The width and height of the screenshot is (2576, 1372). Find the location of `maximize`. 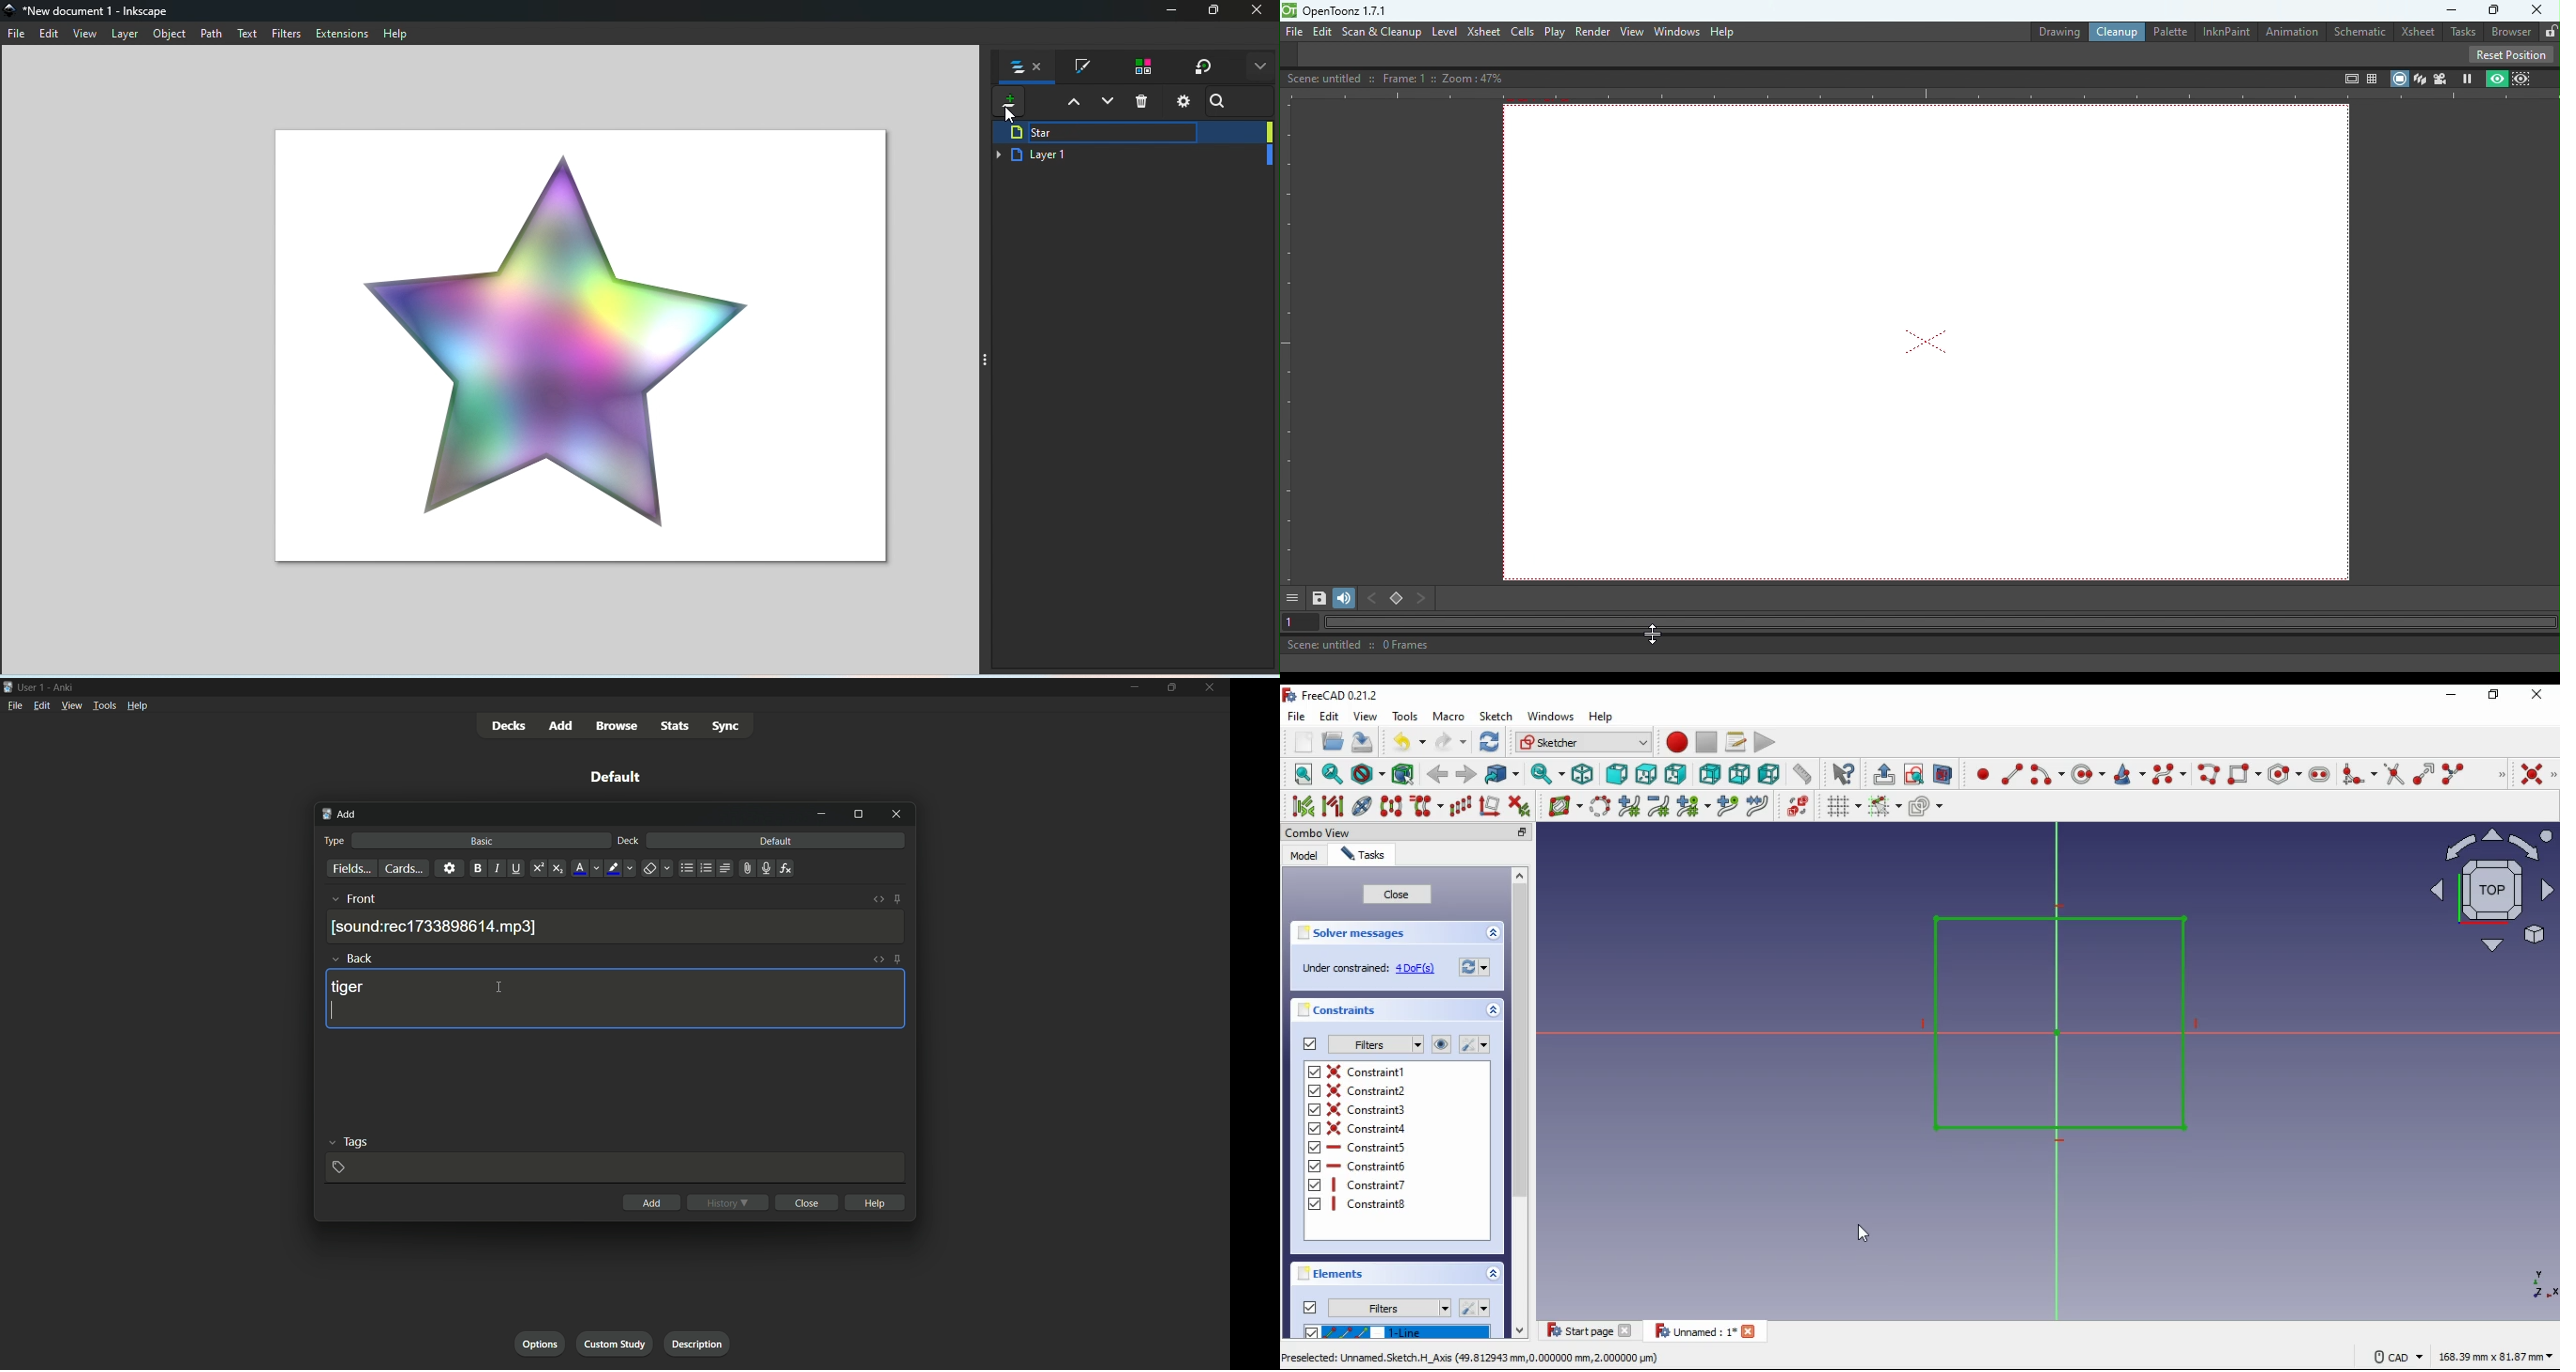

maximize is located at coordinates (1172, 688).